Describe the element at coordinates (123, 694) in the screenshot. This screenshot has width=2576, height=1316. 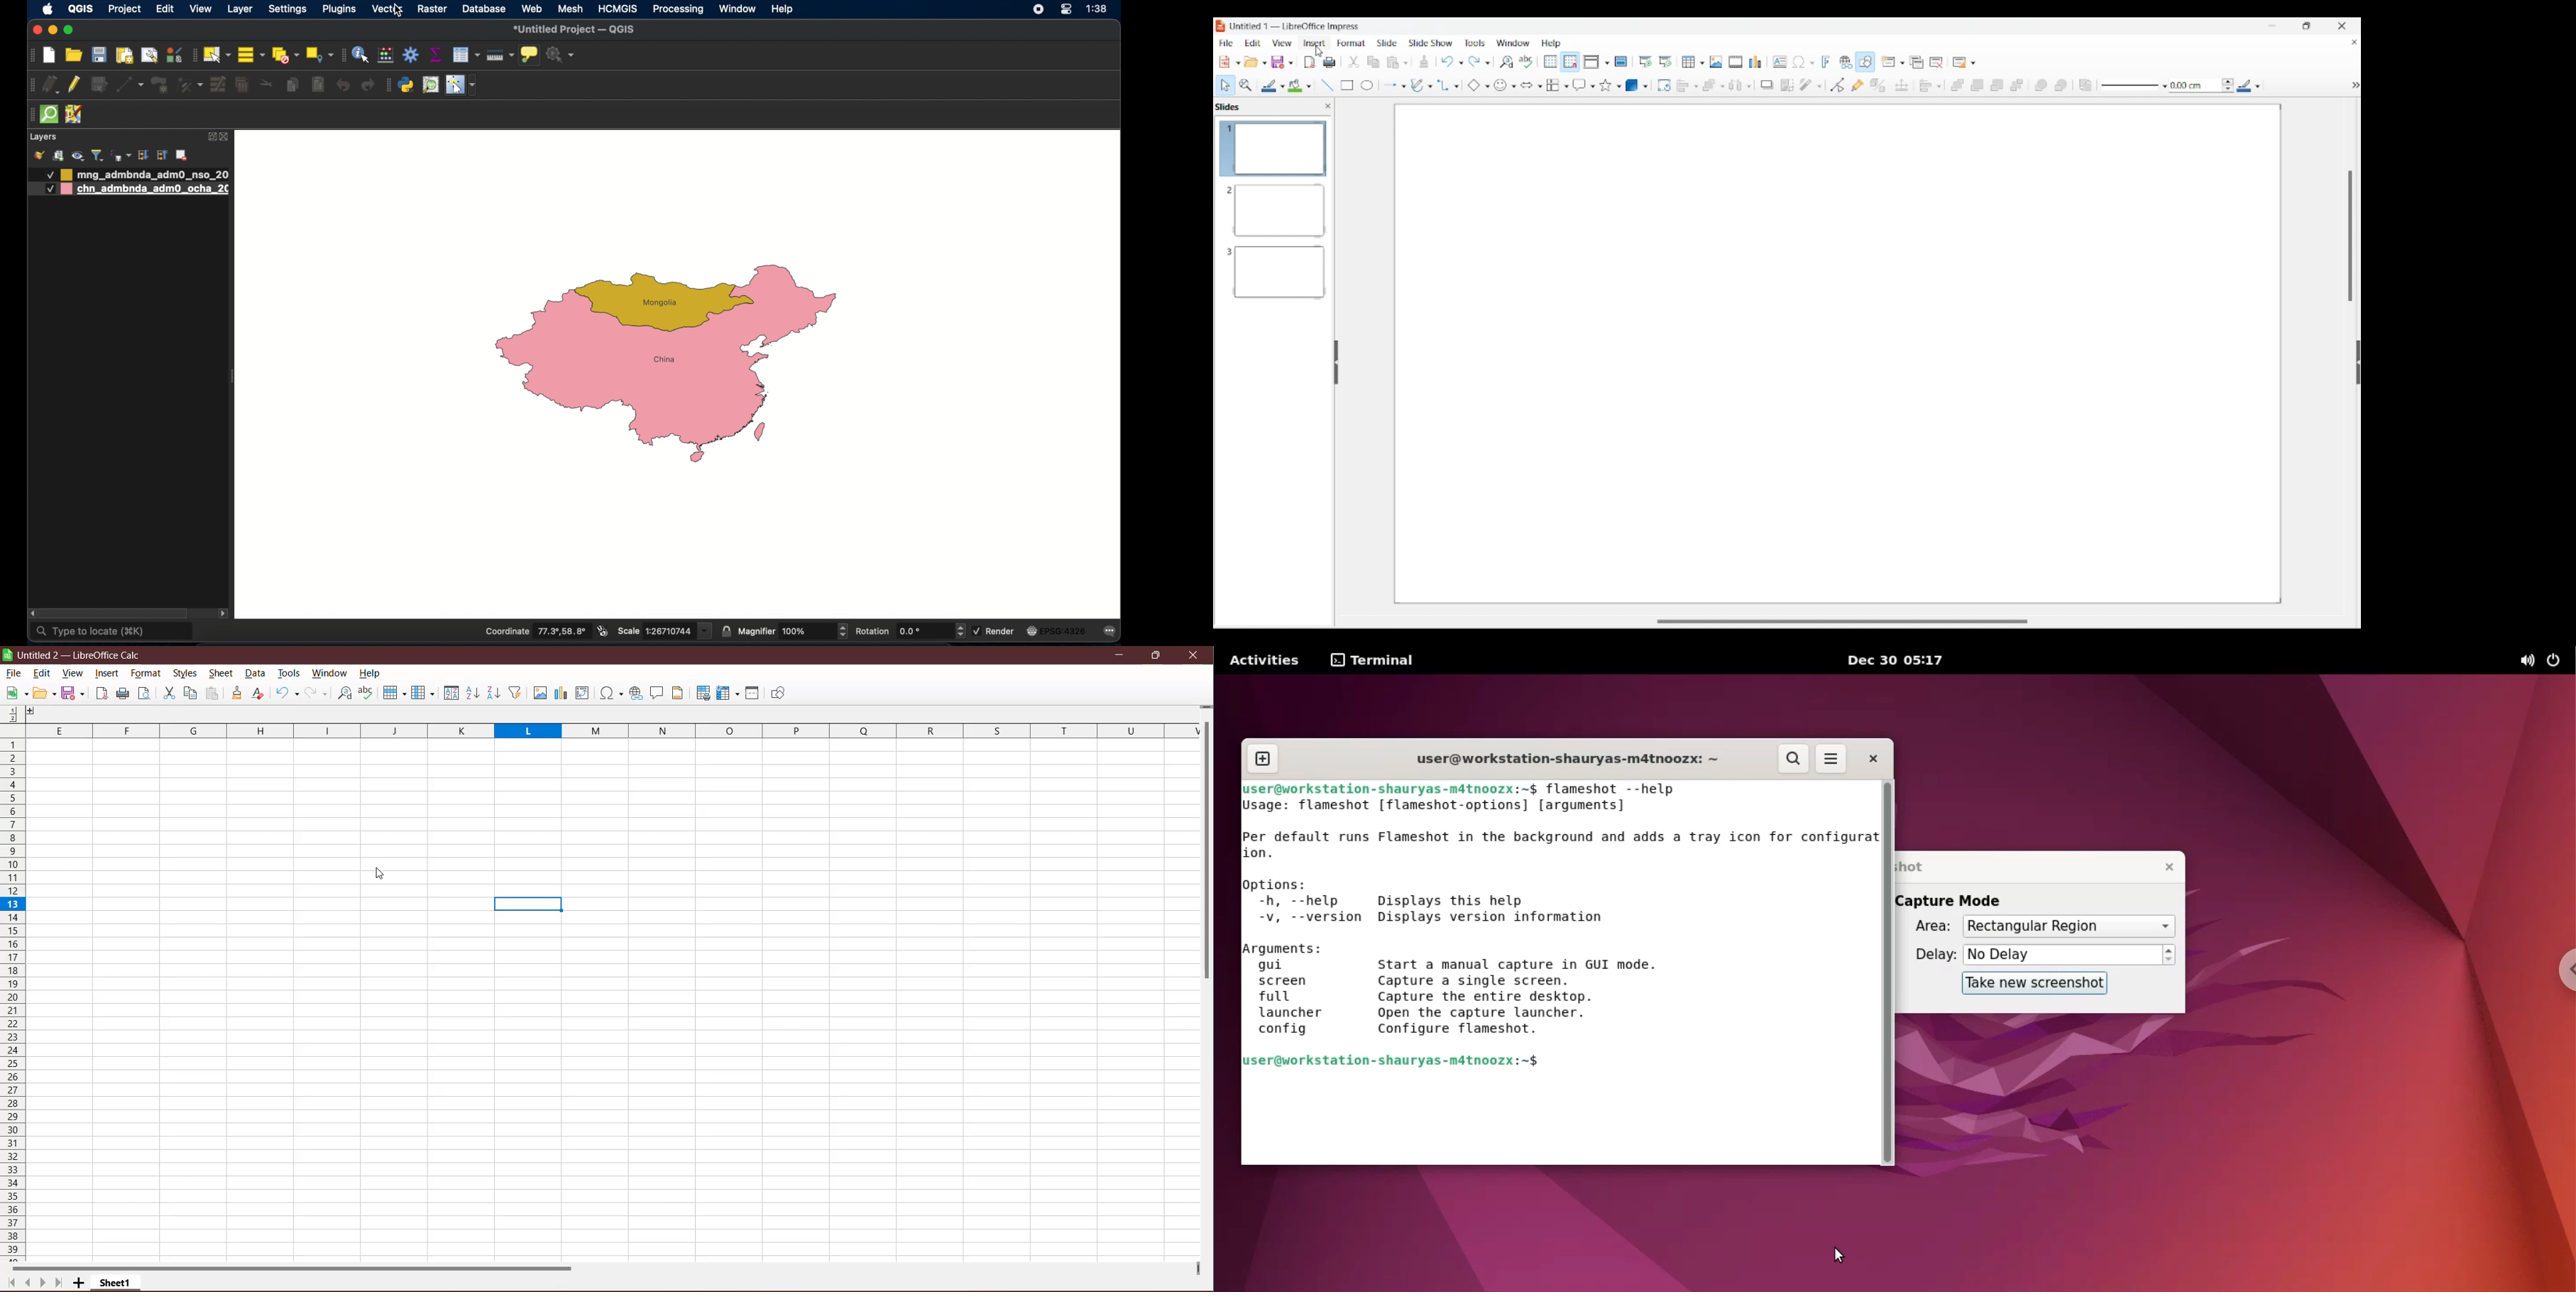
I see `Print` at that location.